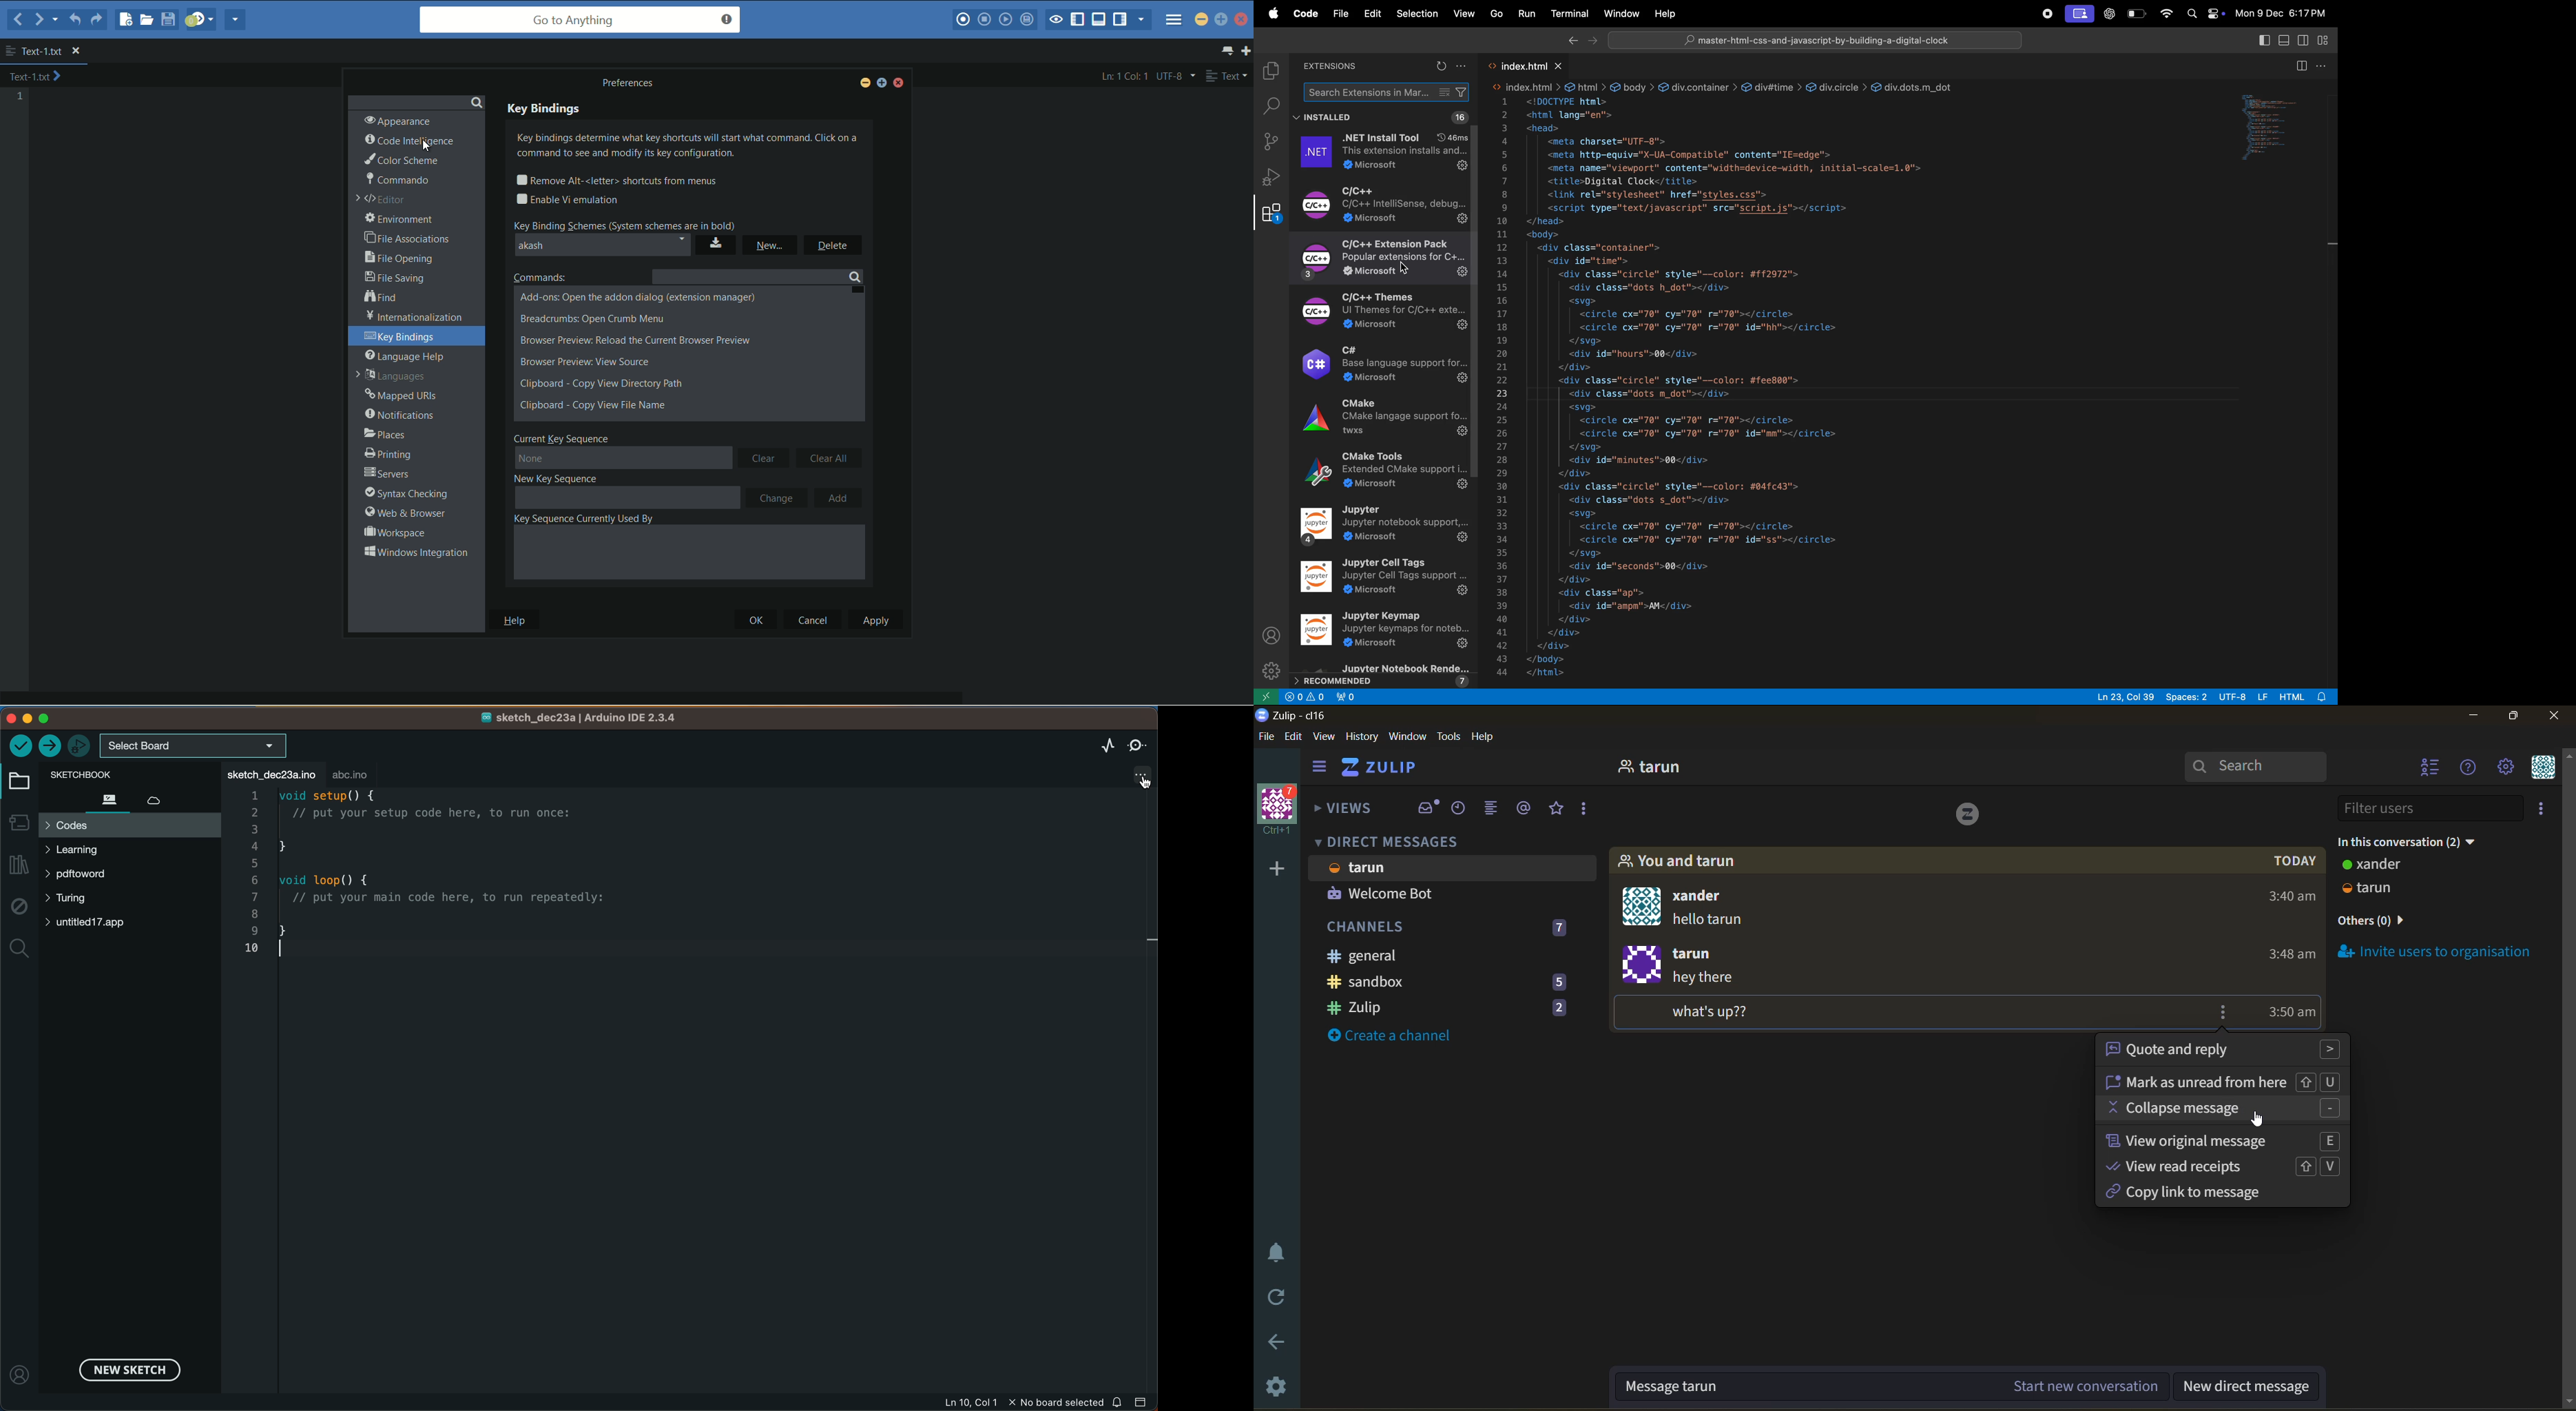 Image resolution: width=2576 pixels, height=1428 pixels. I want to click on mark as unread from here, so click(2227, 1080).